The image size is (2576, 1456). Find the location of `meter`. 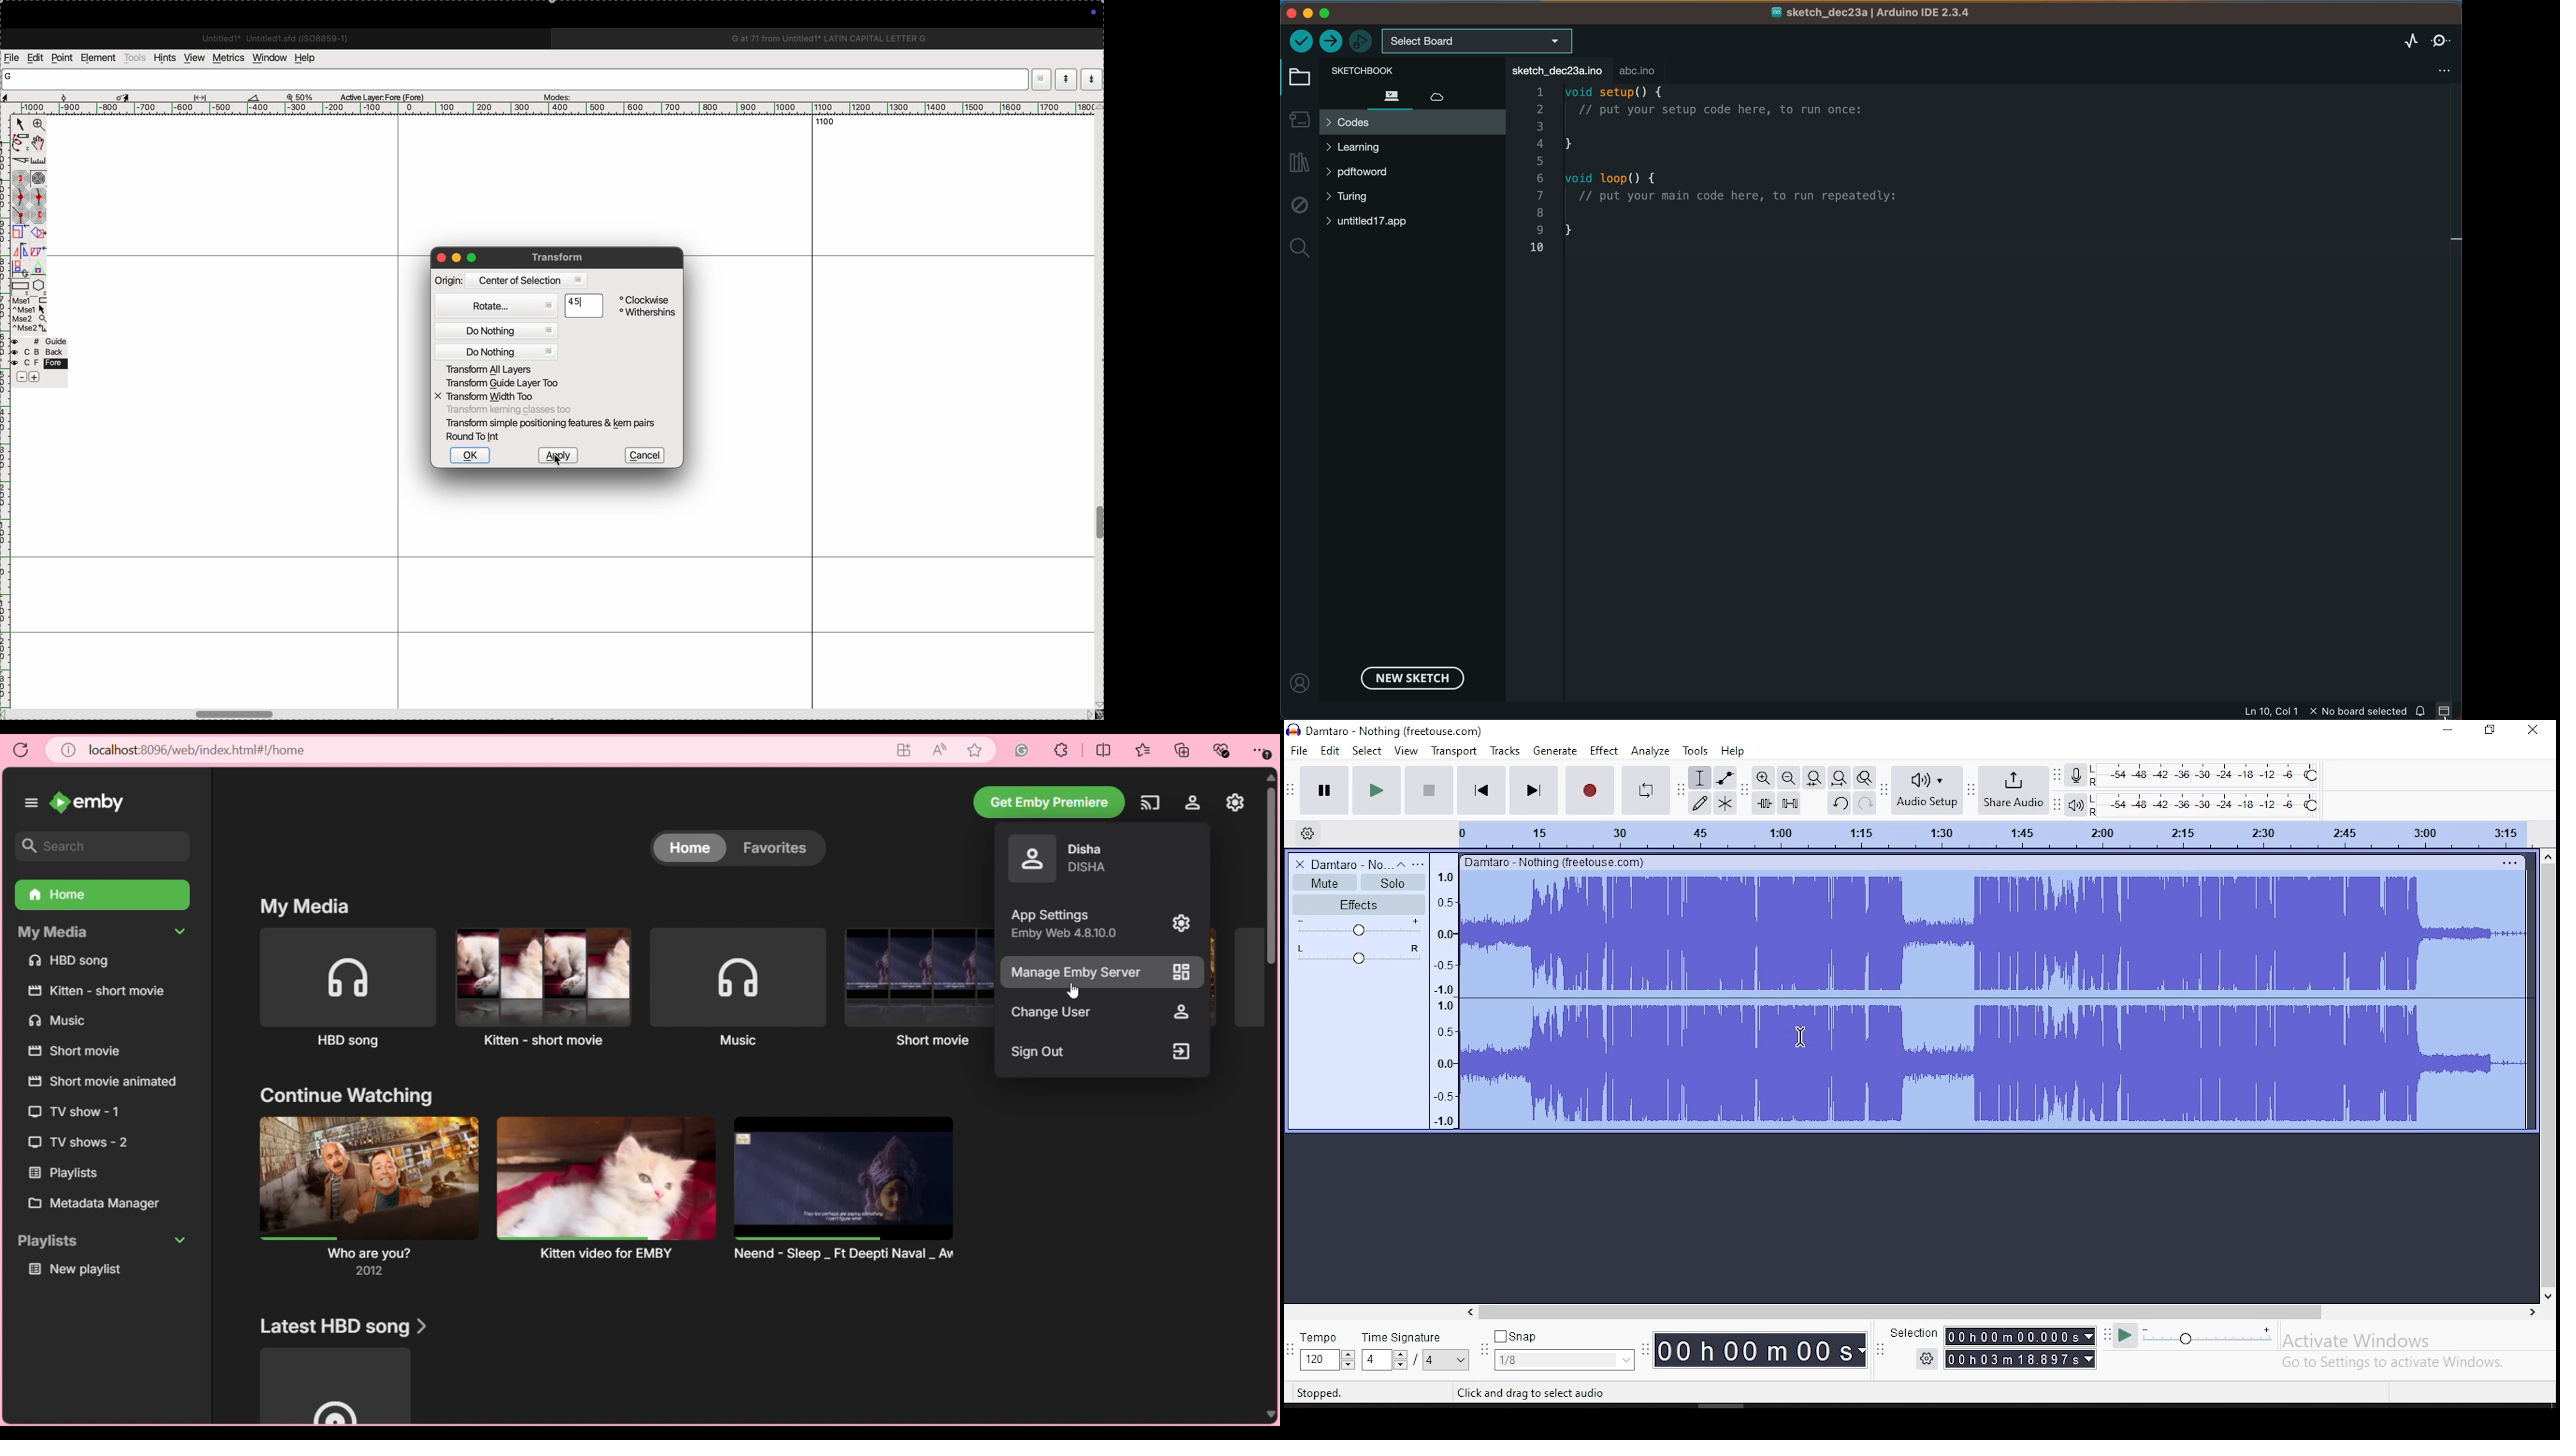

meter is located at coordinates (1443, 997).